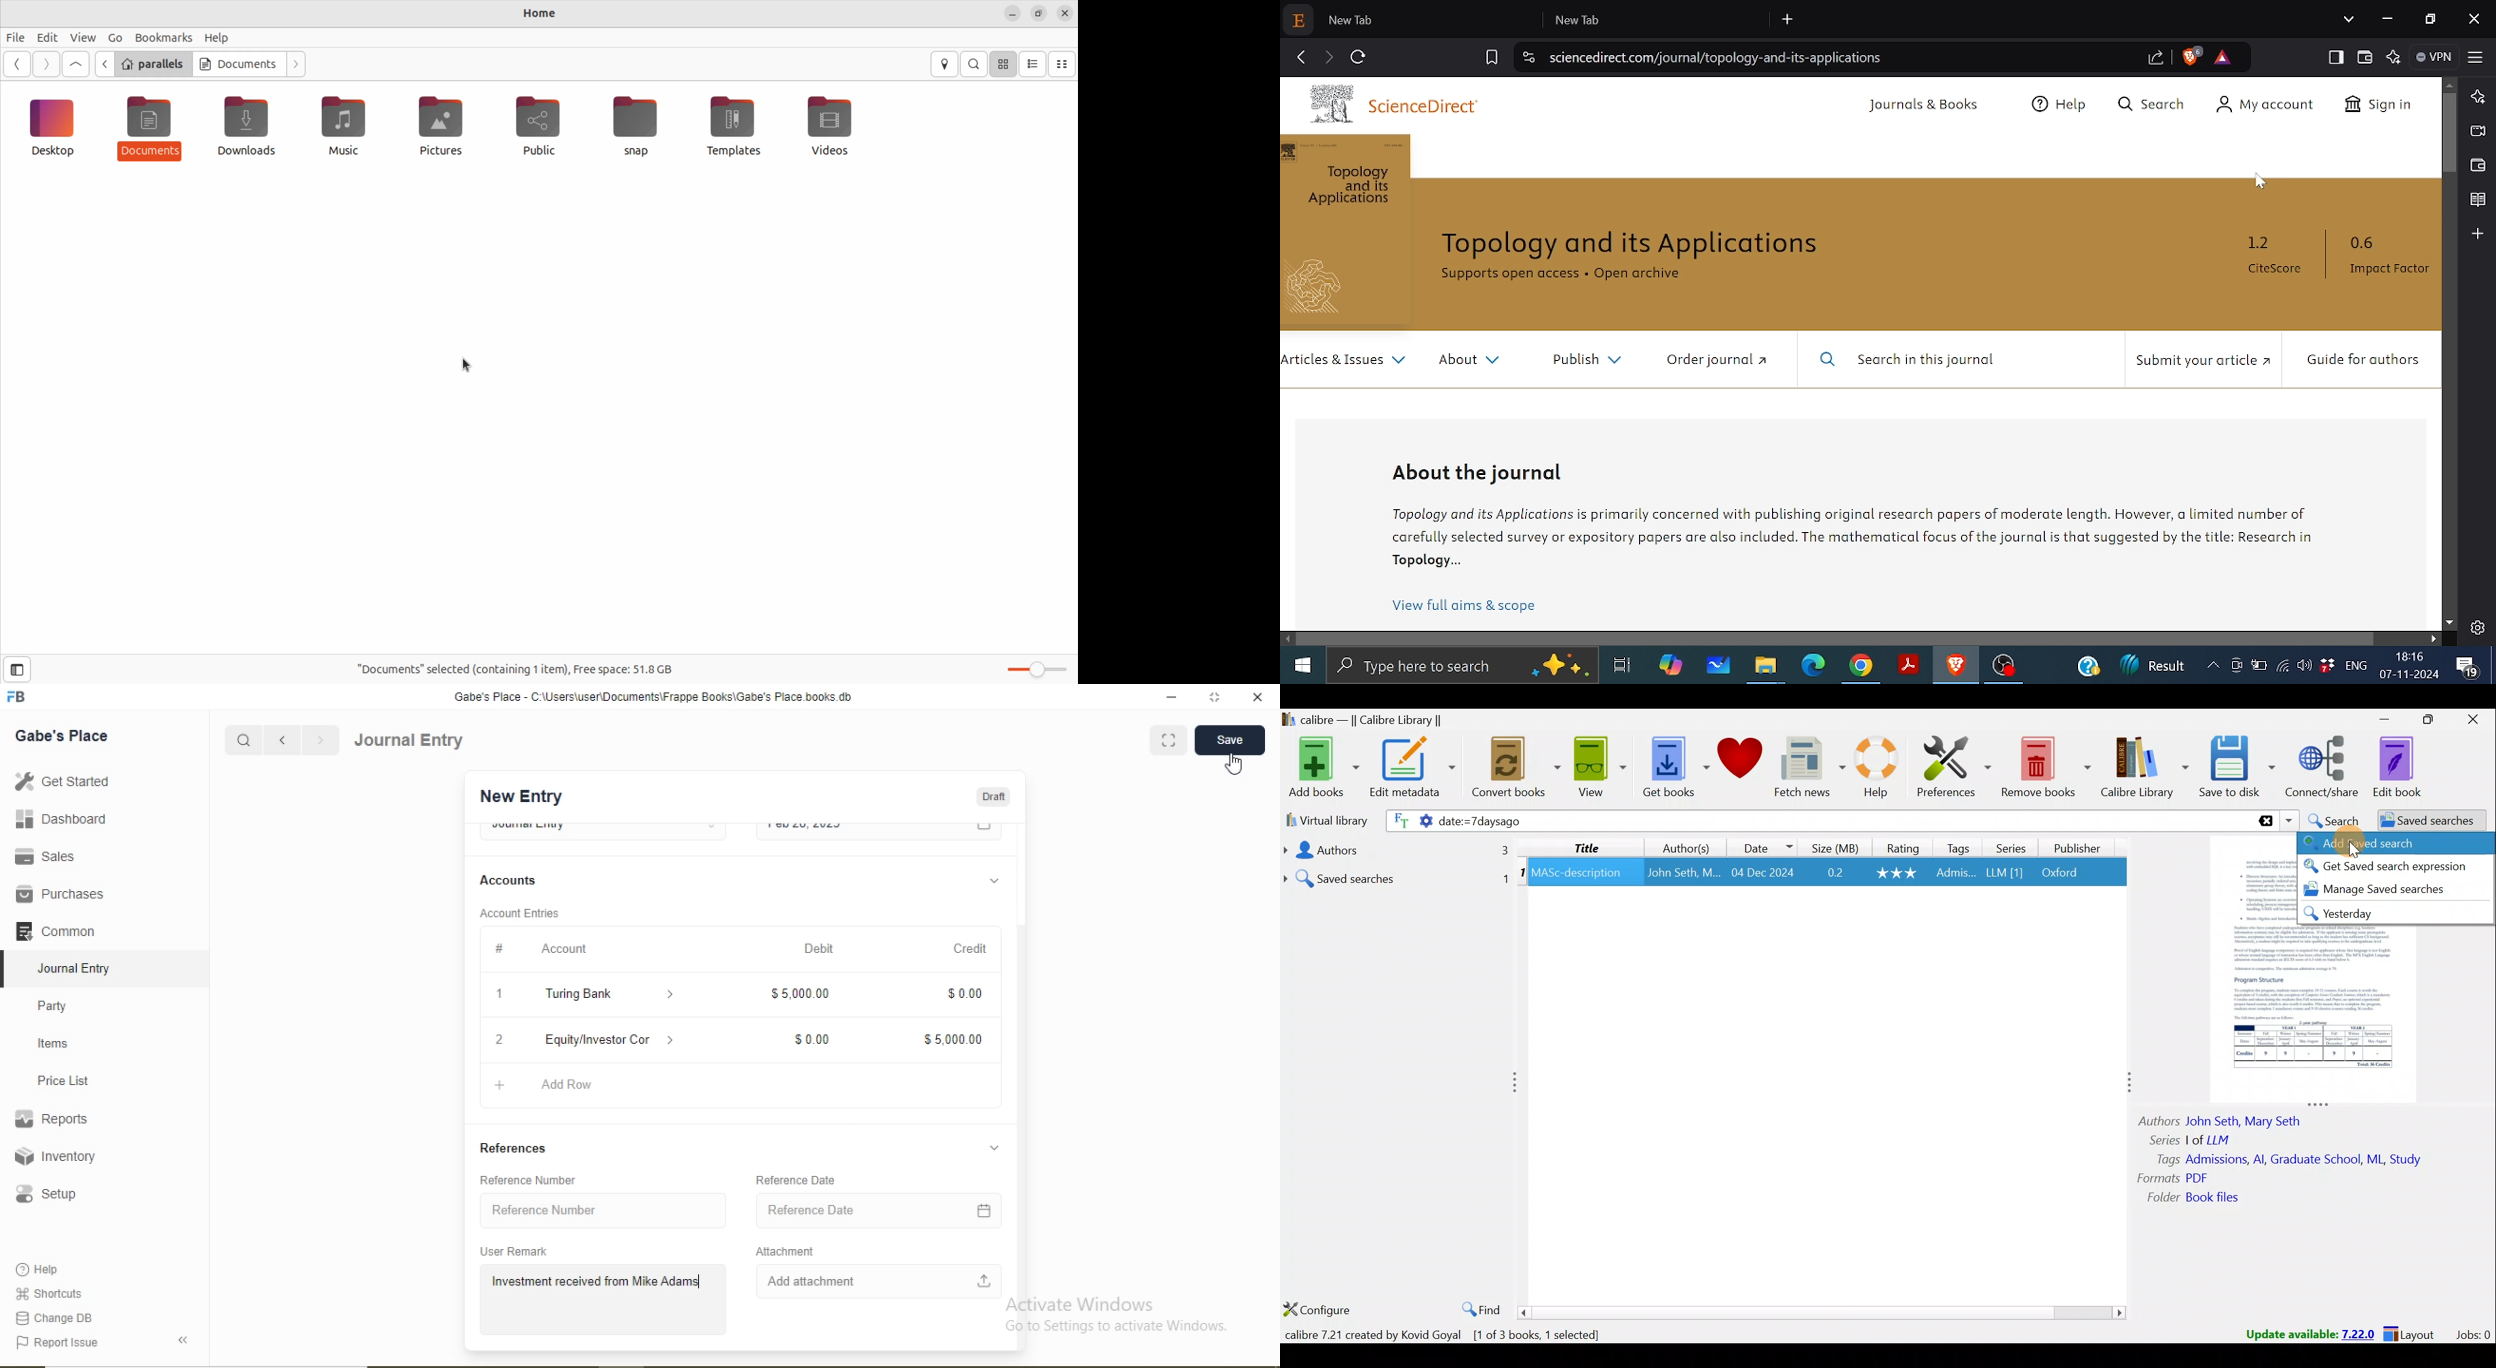 The width and height of the screenshot is (2520, 1372). I want to click on Full screen, so click(1169, 739).